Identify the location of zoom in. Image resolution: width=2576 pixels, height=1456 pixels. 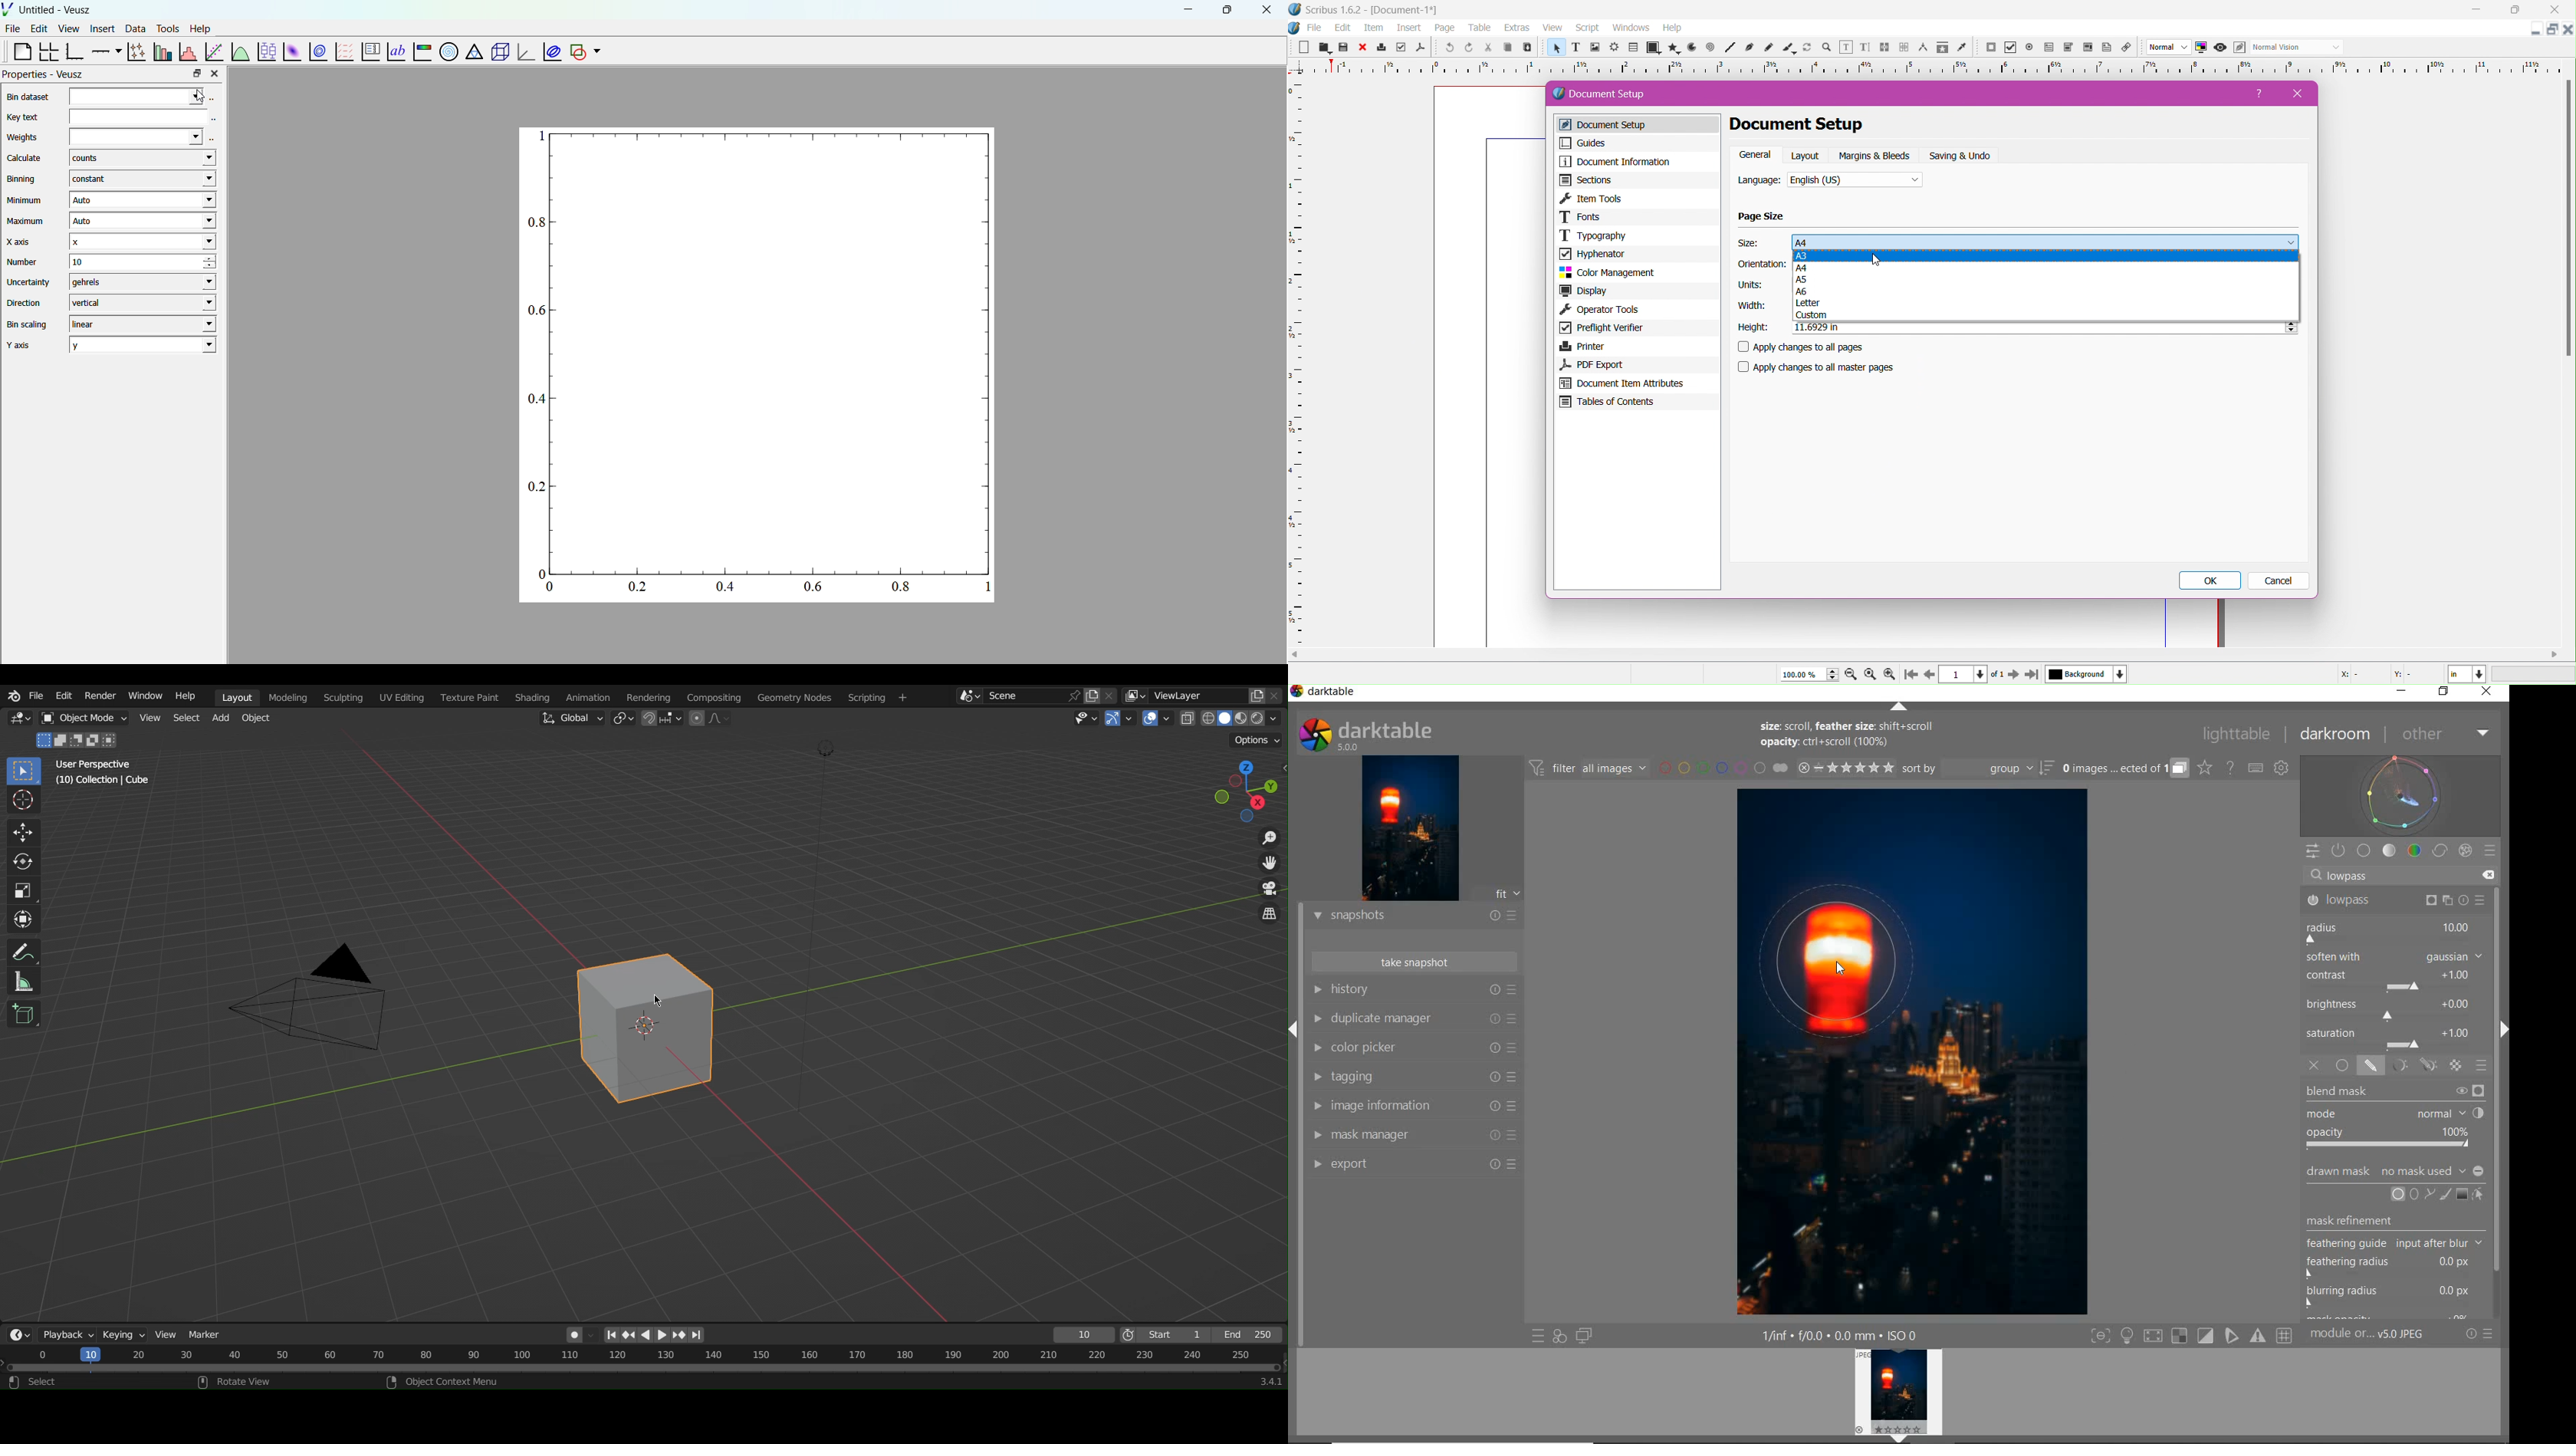
(1889, 675).